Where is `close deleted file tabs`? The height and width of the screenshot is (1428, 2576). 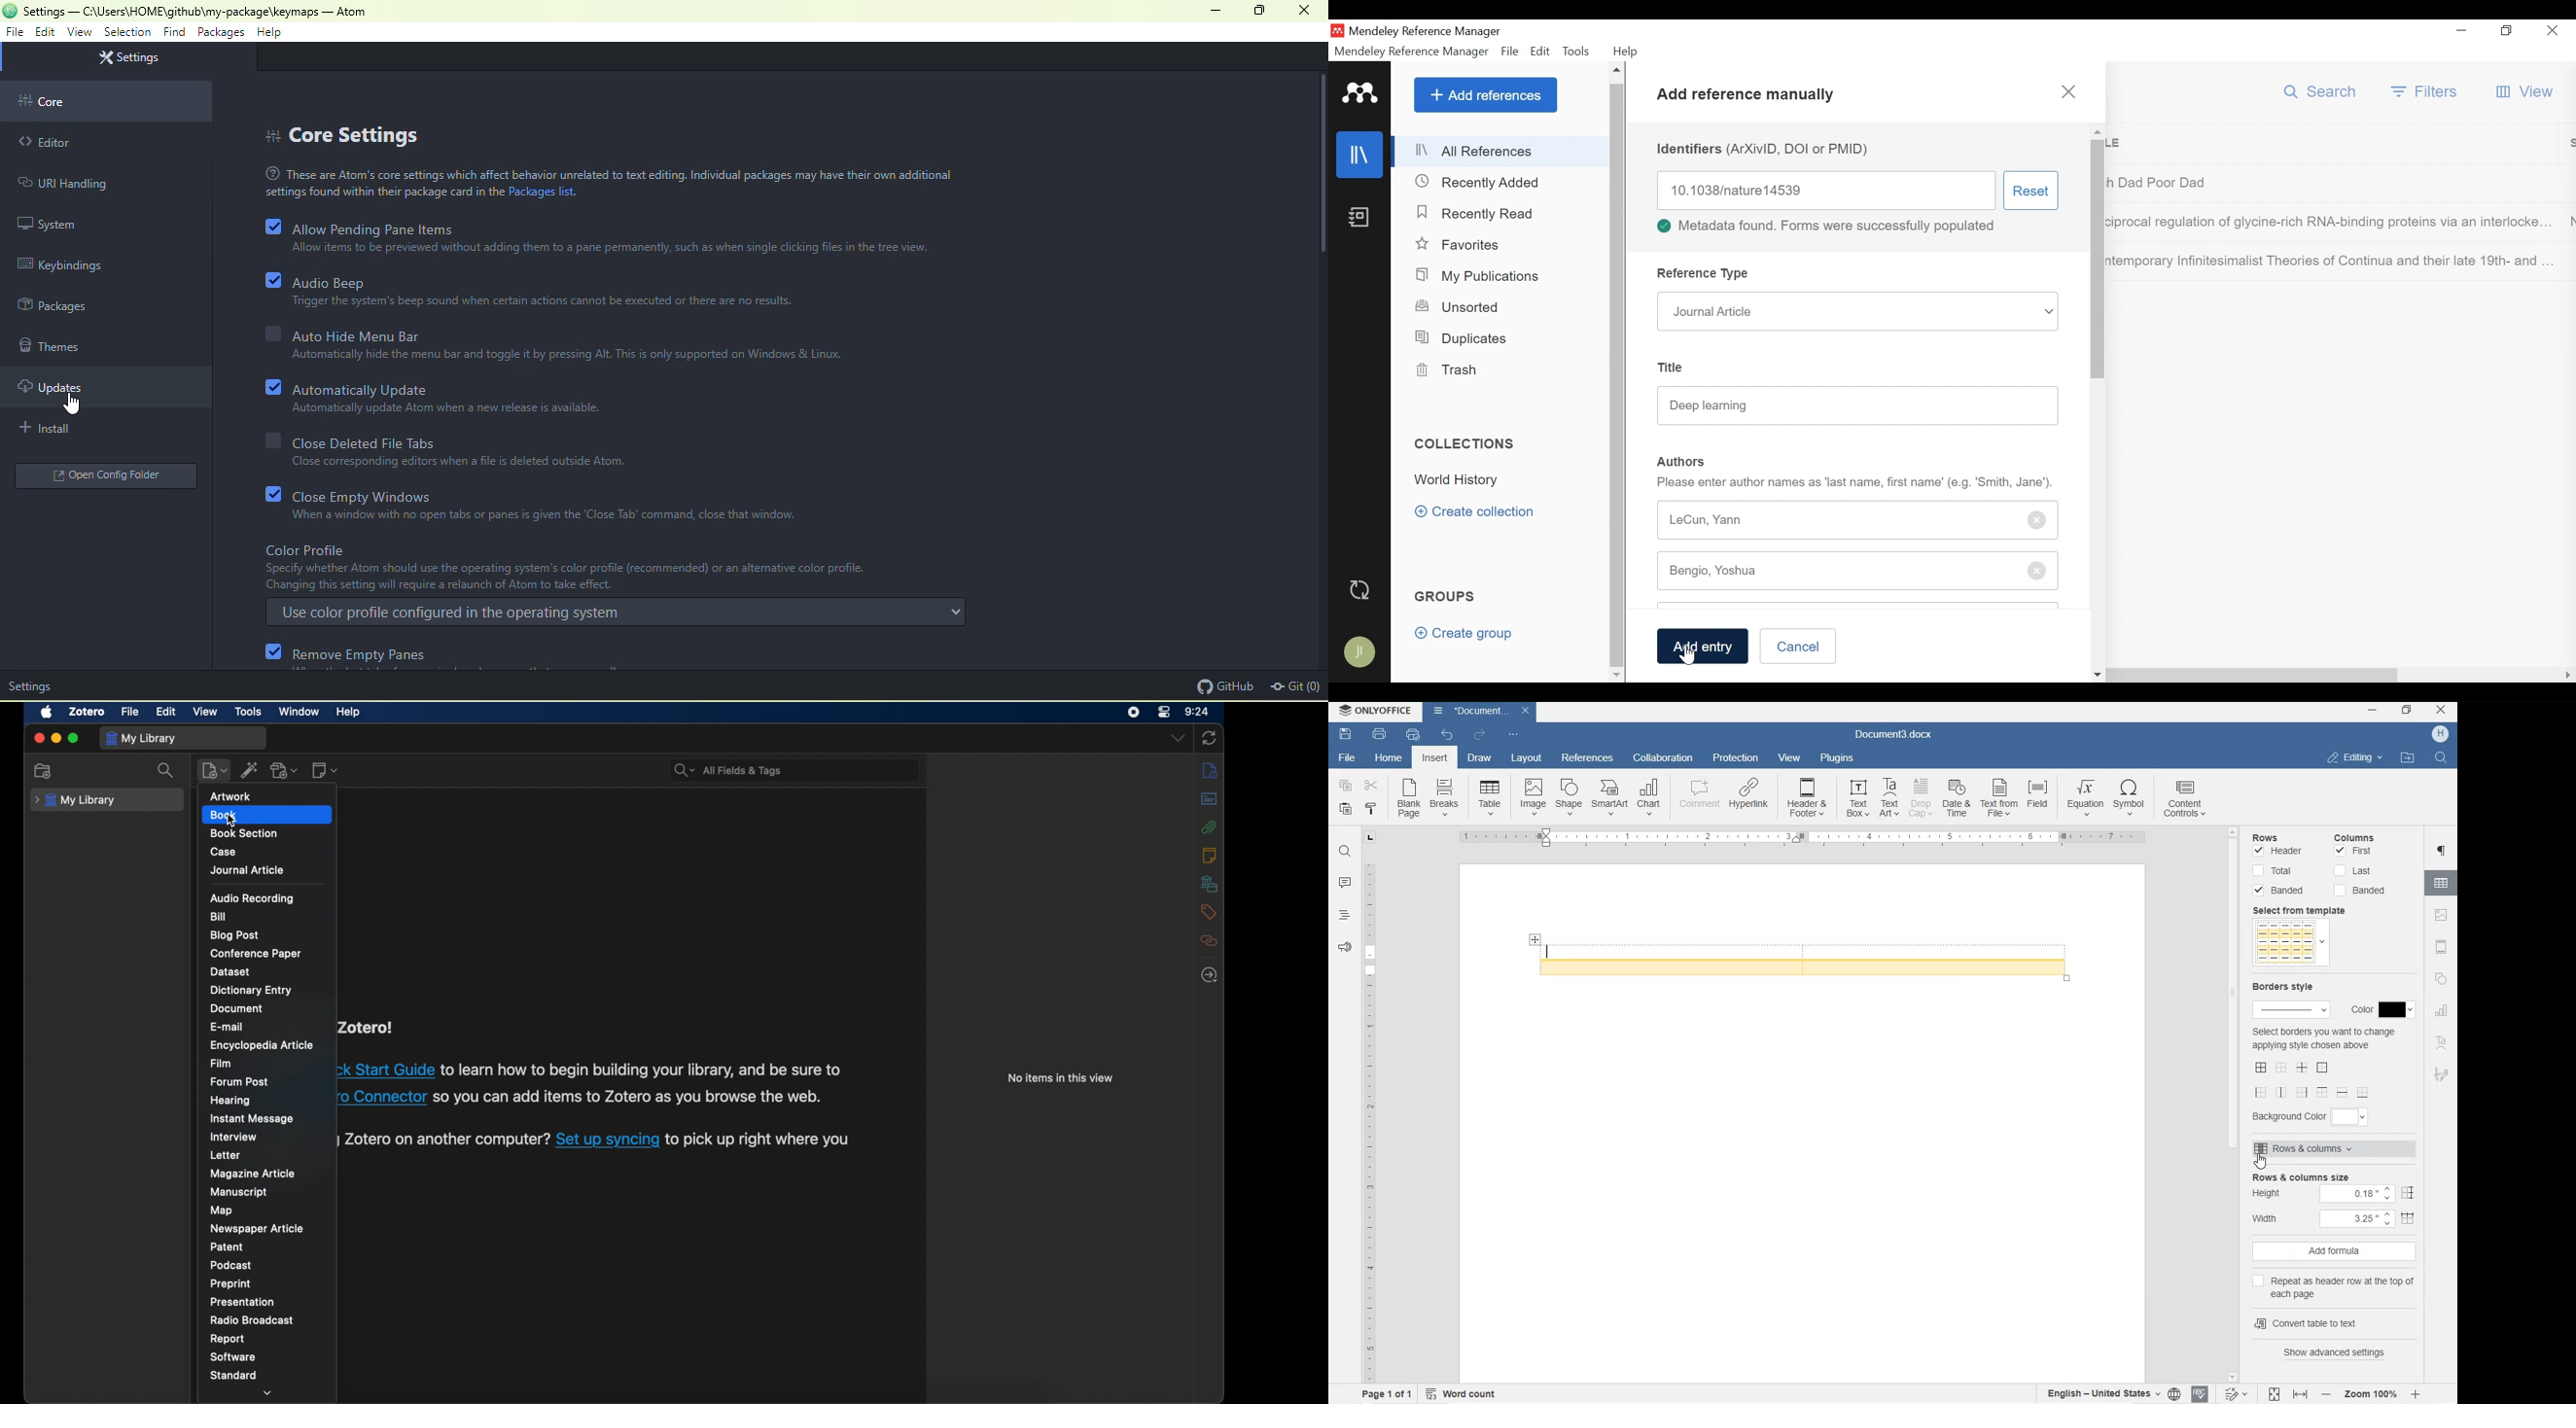 close deleted file tabs is located at coordinates (367, 442).